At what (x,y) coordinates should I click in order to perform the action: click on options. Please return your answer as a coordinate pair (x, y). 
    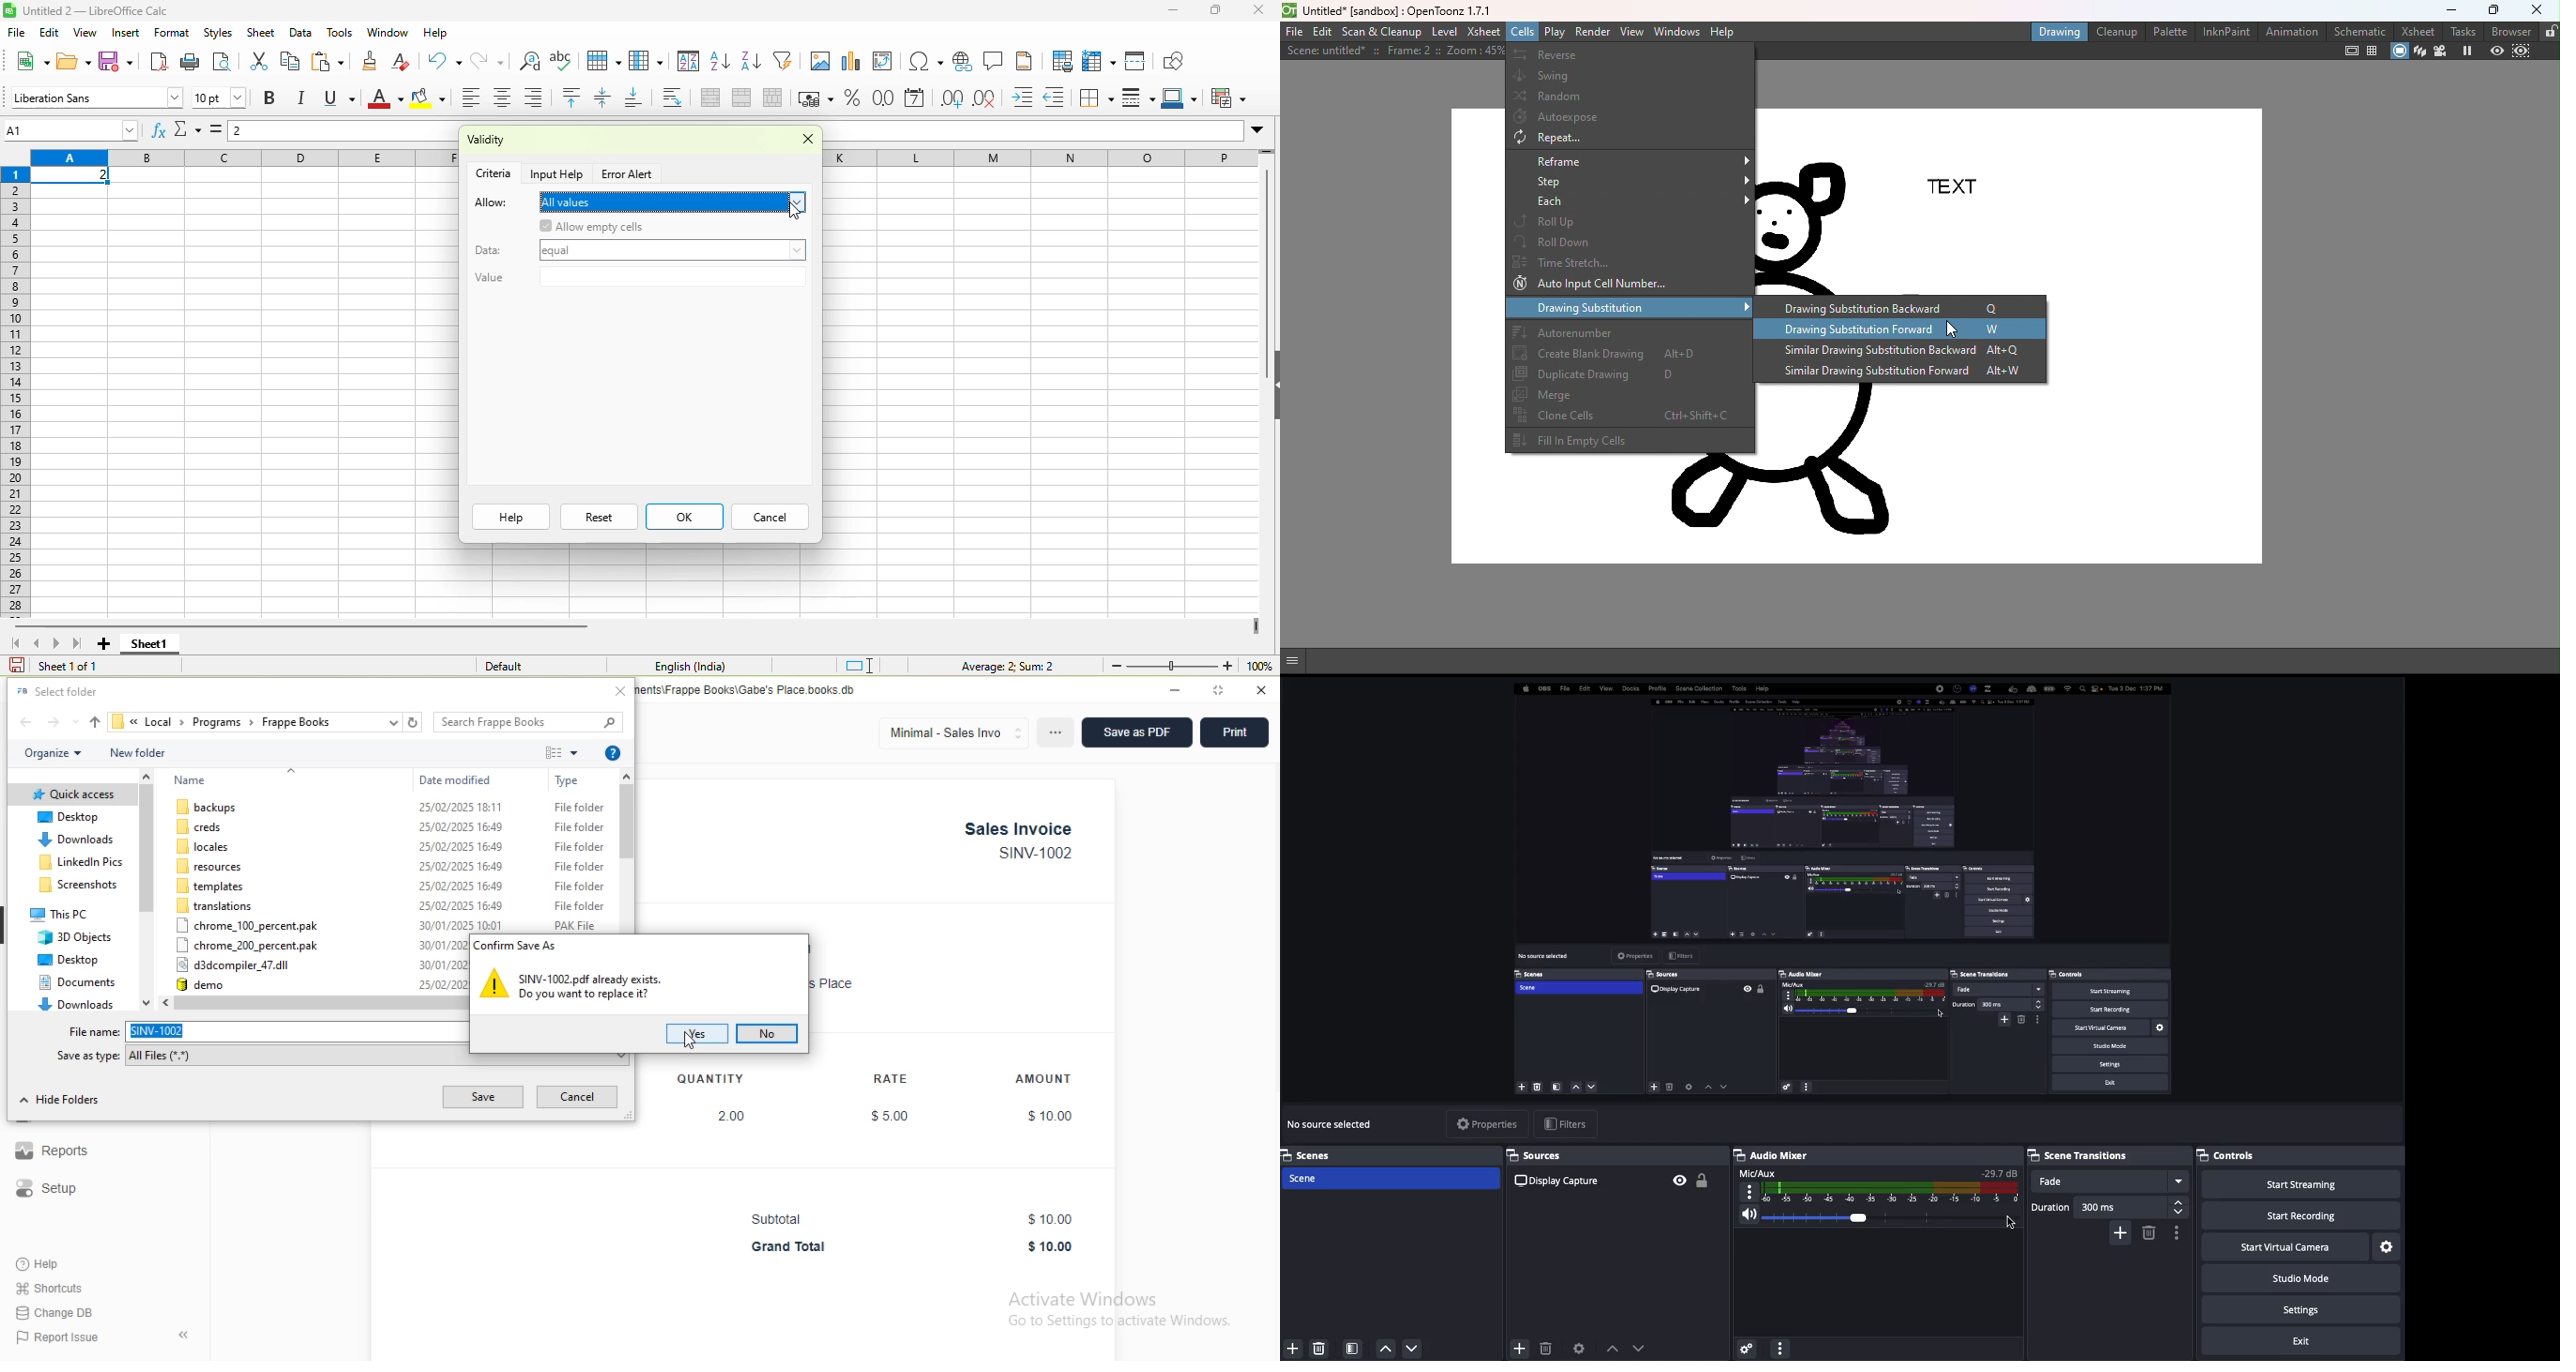
    Looking at the image, I should click on (1055, 732).